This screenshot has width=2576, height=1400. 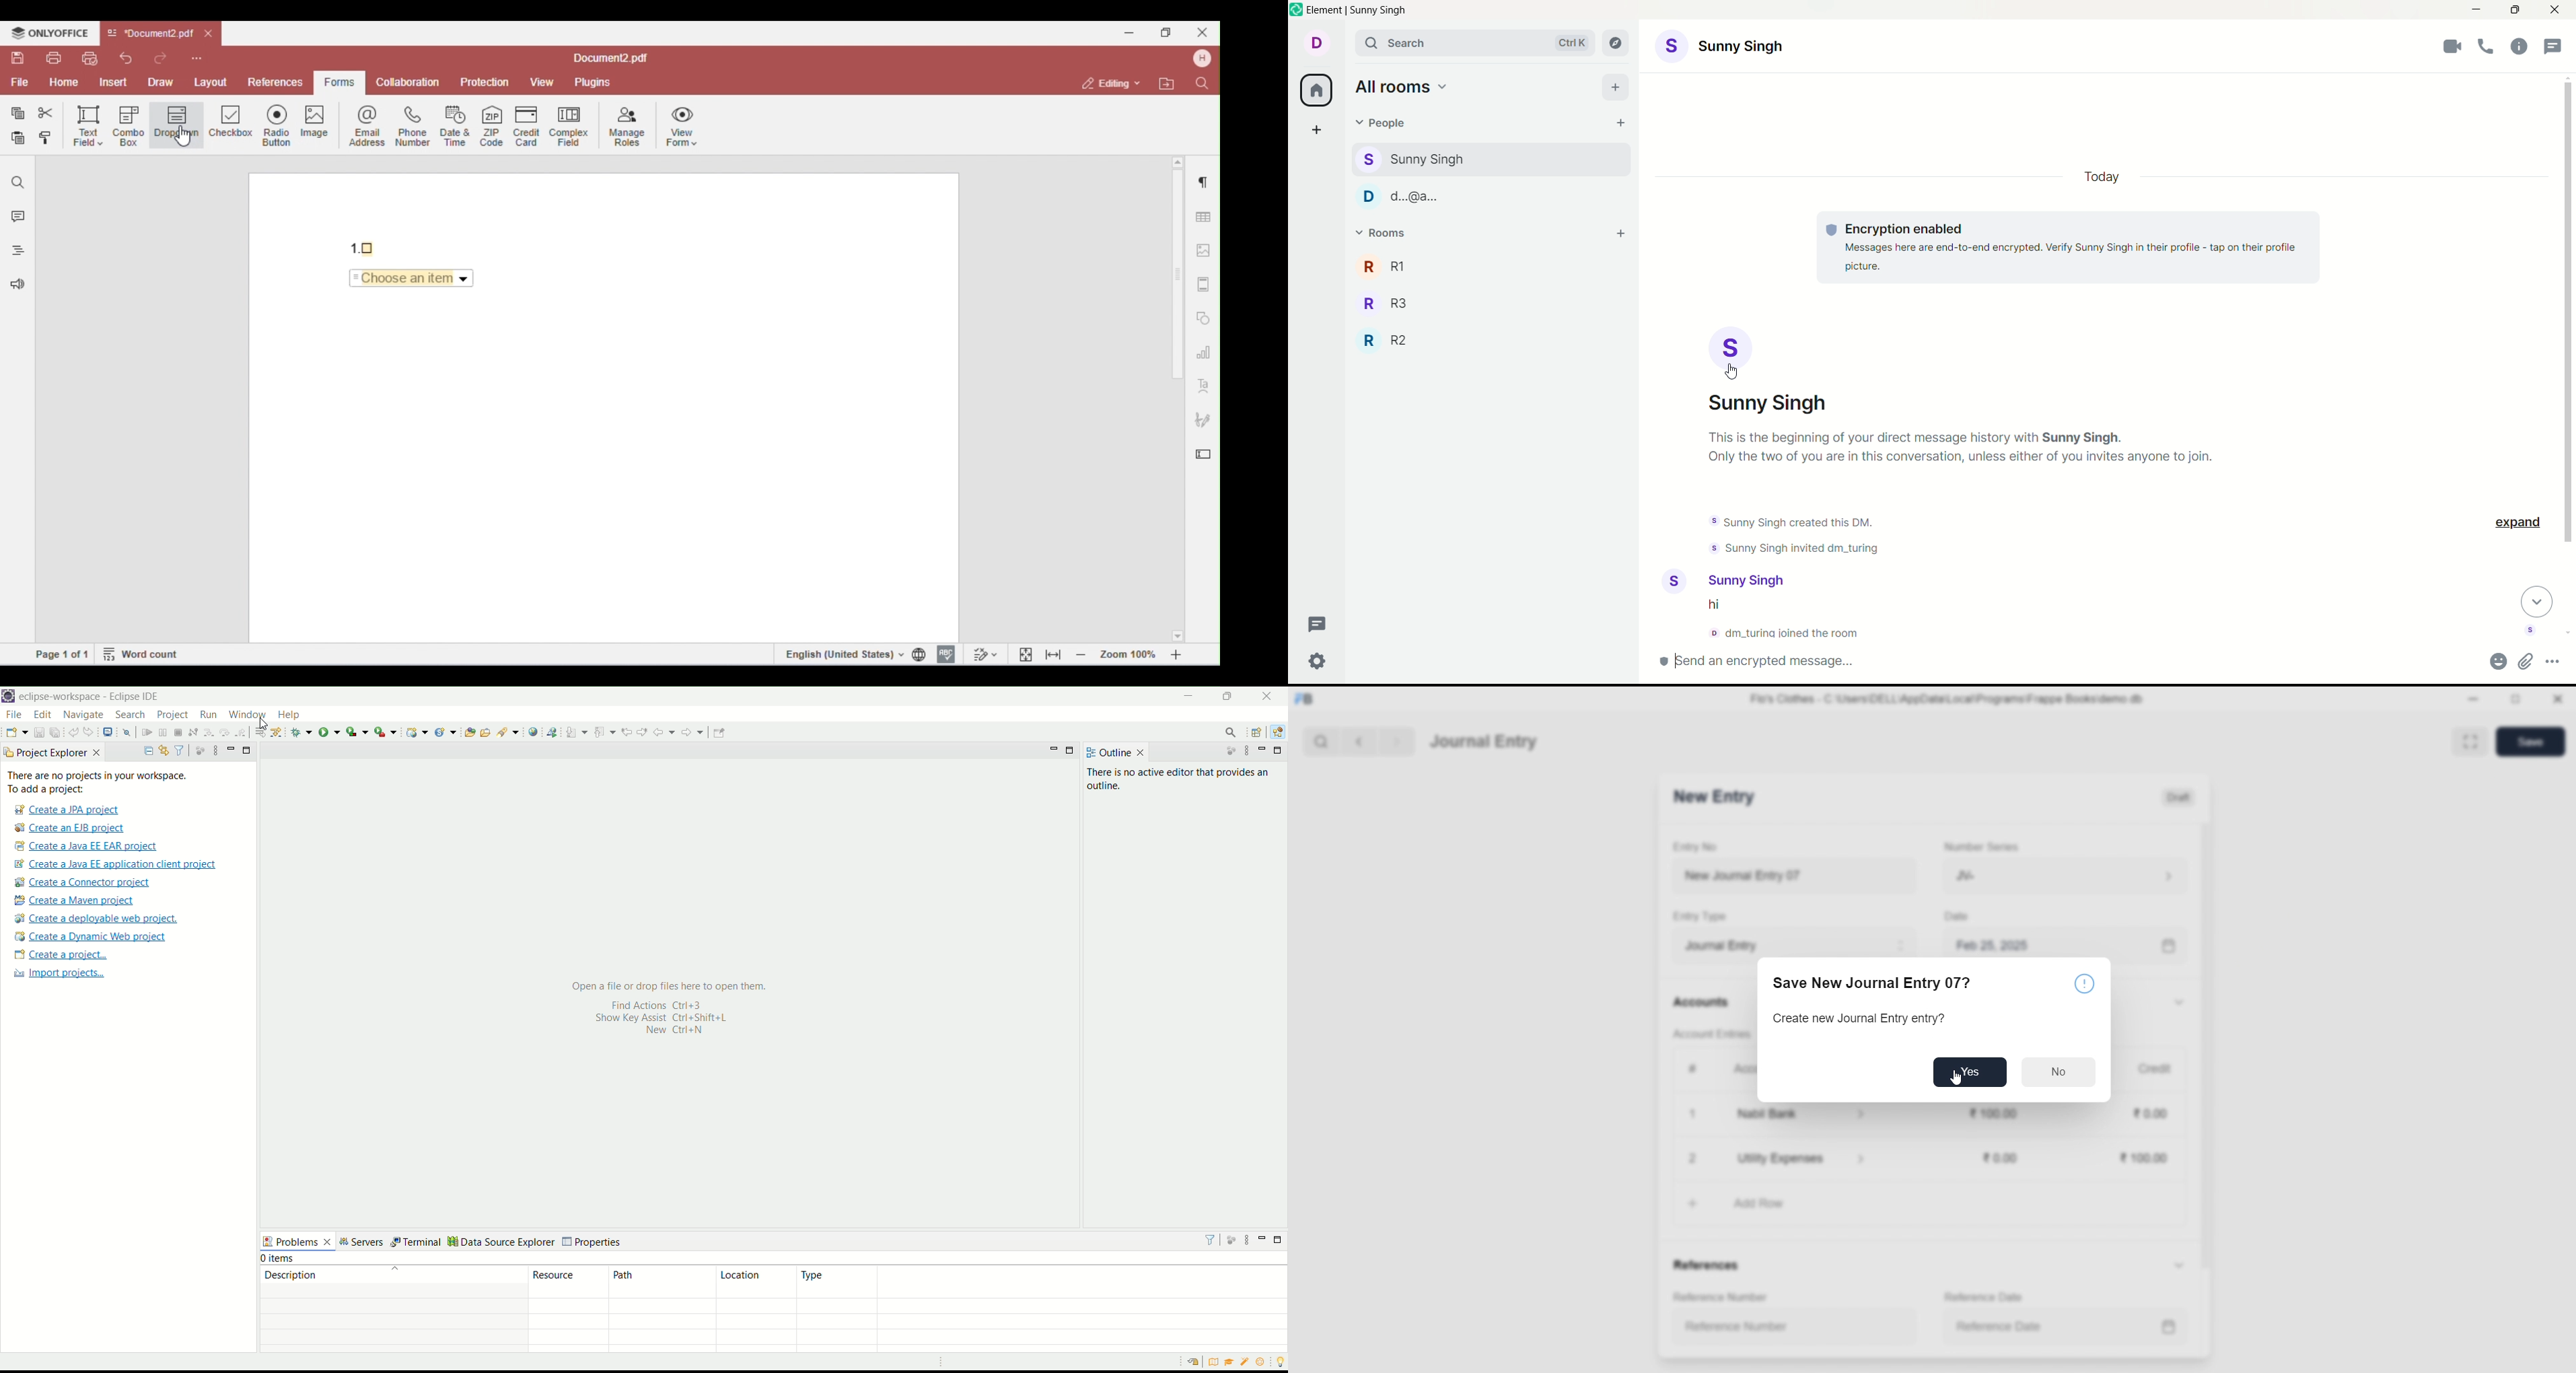 I want to click on skip all the breakpoints, so click(x=126, y=733).